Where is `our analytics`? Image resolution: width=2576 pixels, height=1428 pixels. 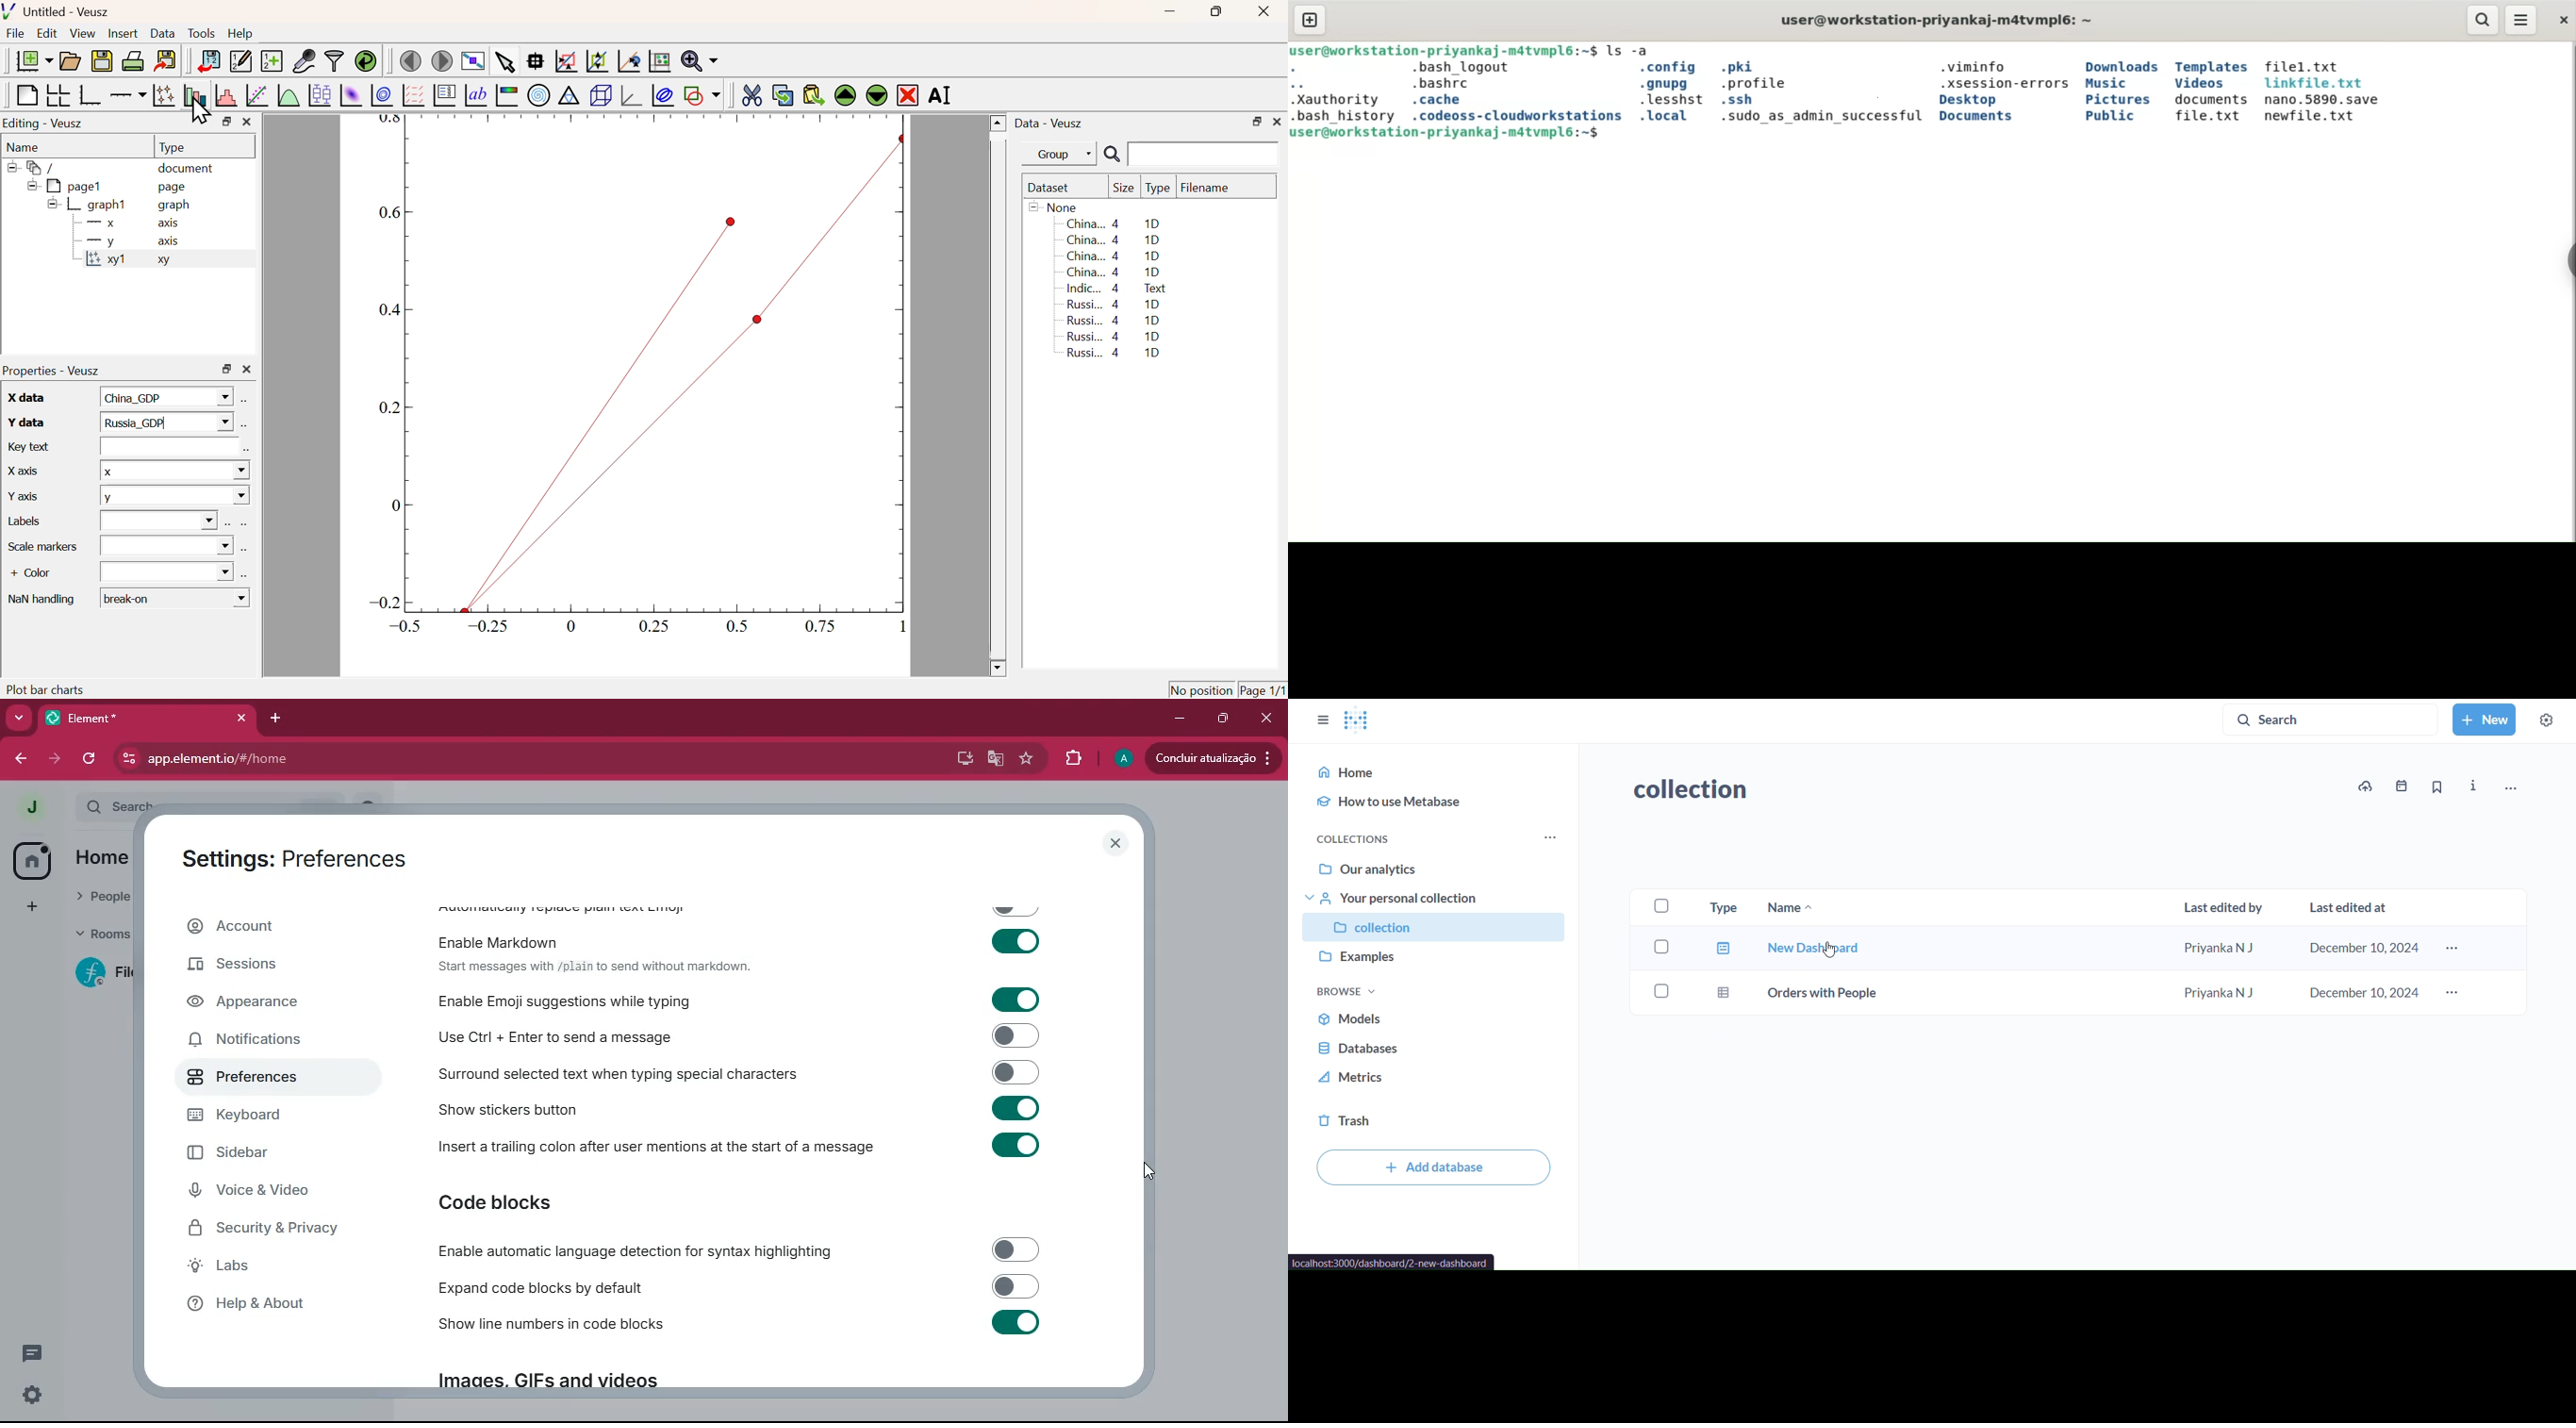
our analytics is located at coordinates (1436, 871).